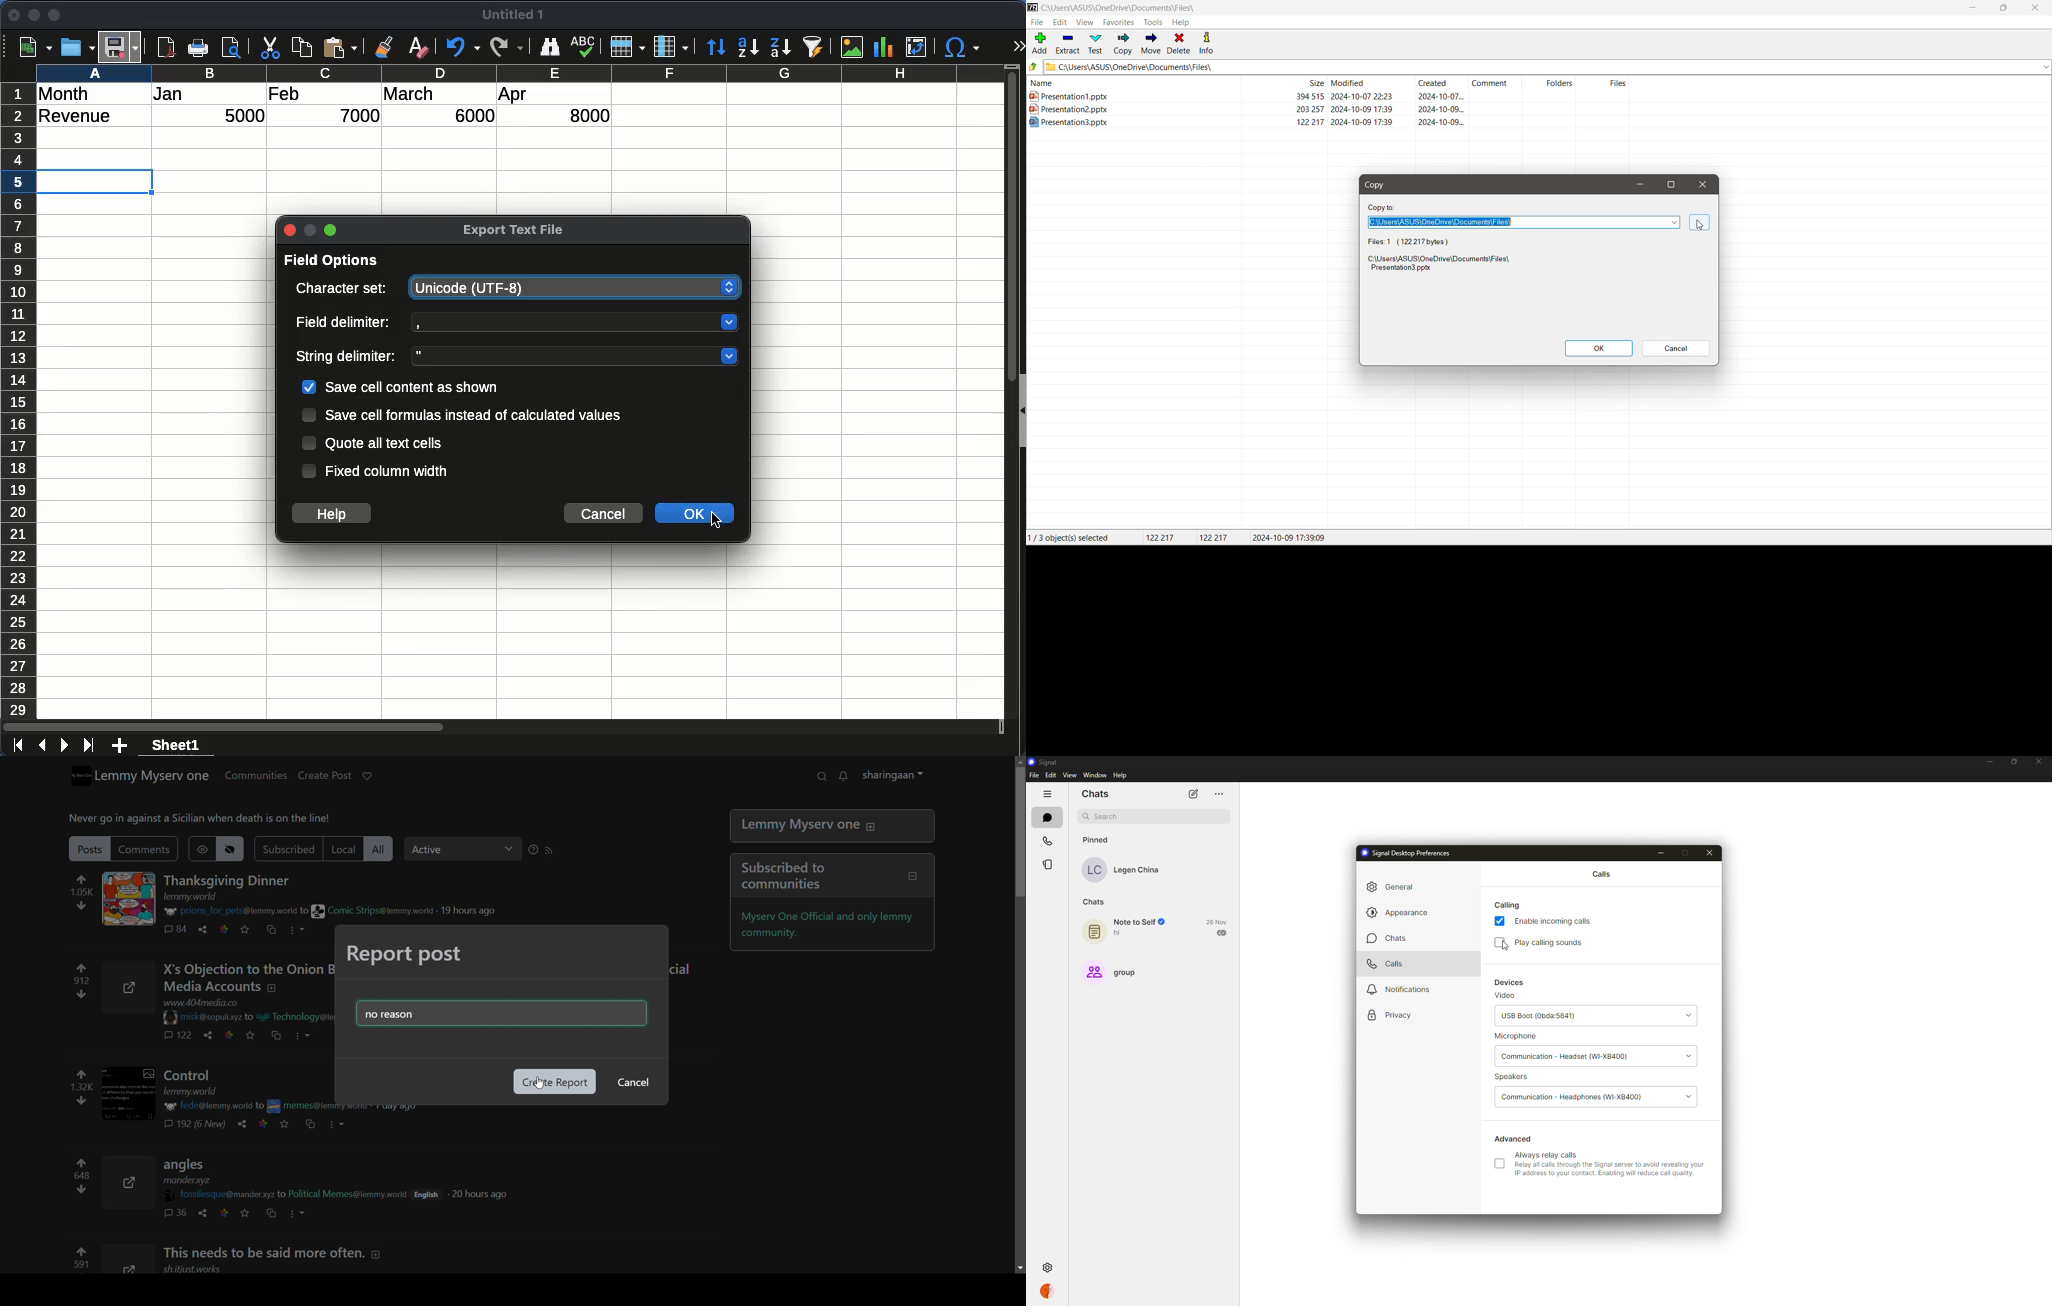 The width and height of the screenshot is (2072, 1316). Describe the element at coordinates (716, 47) in the screenshot. I see `sort` at that location.